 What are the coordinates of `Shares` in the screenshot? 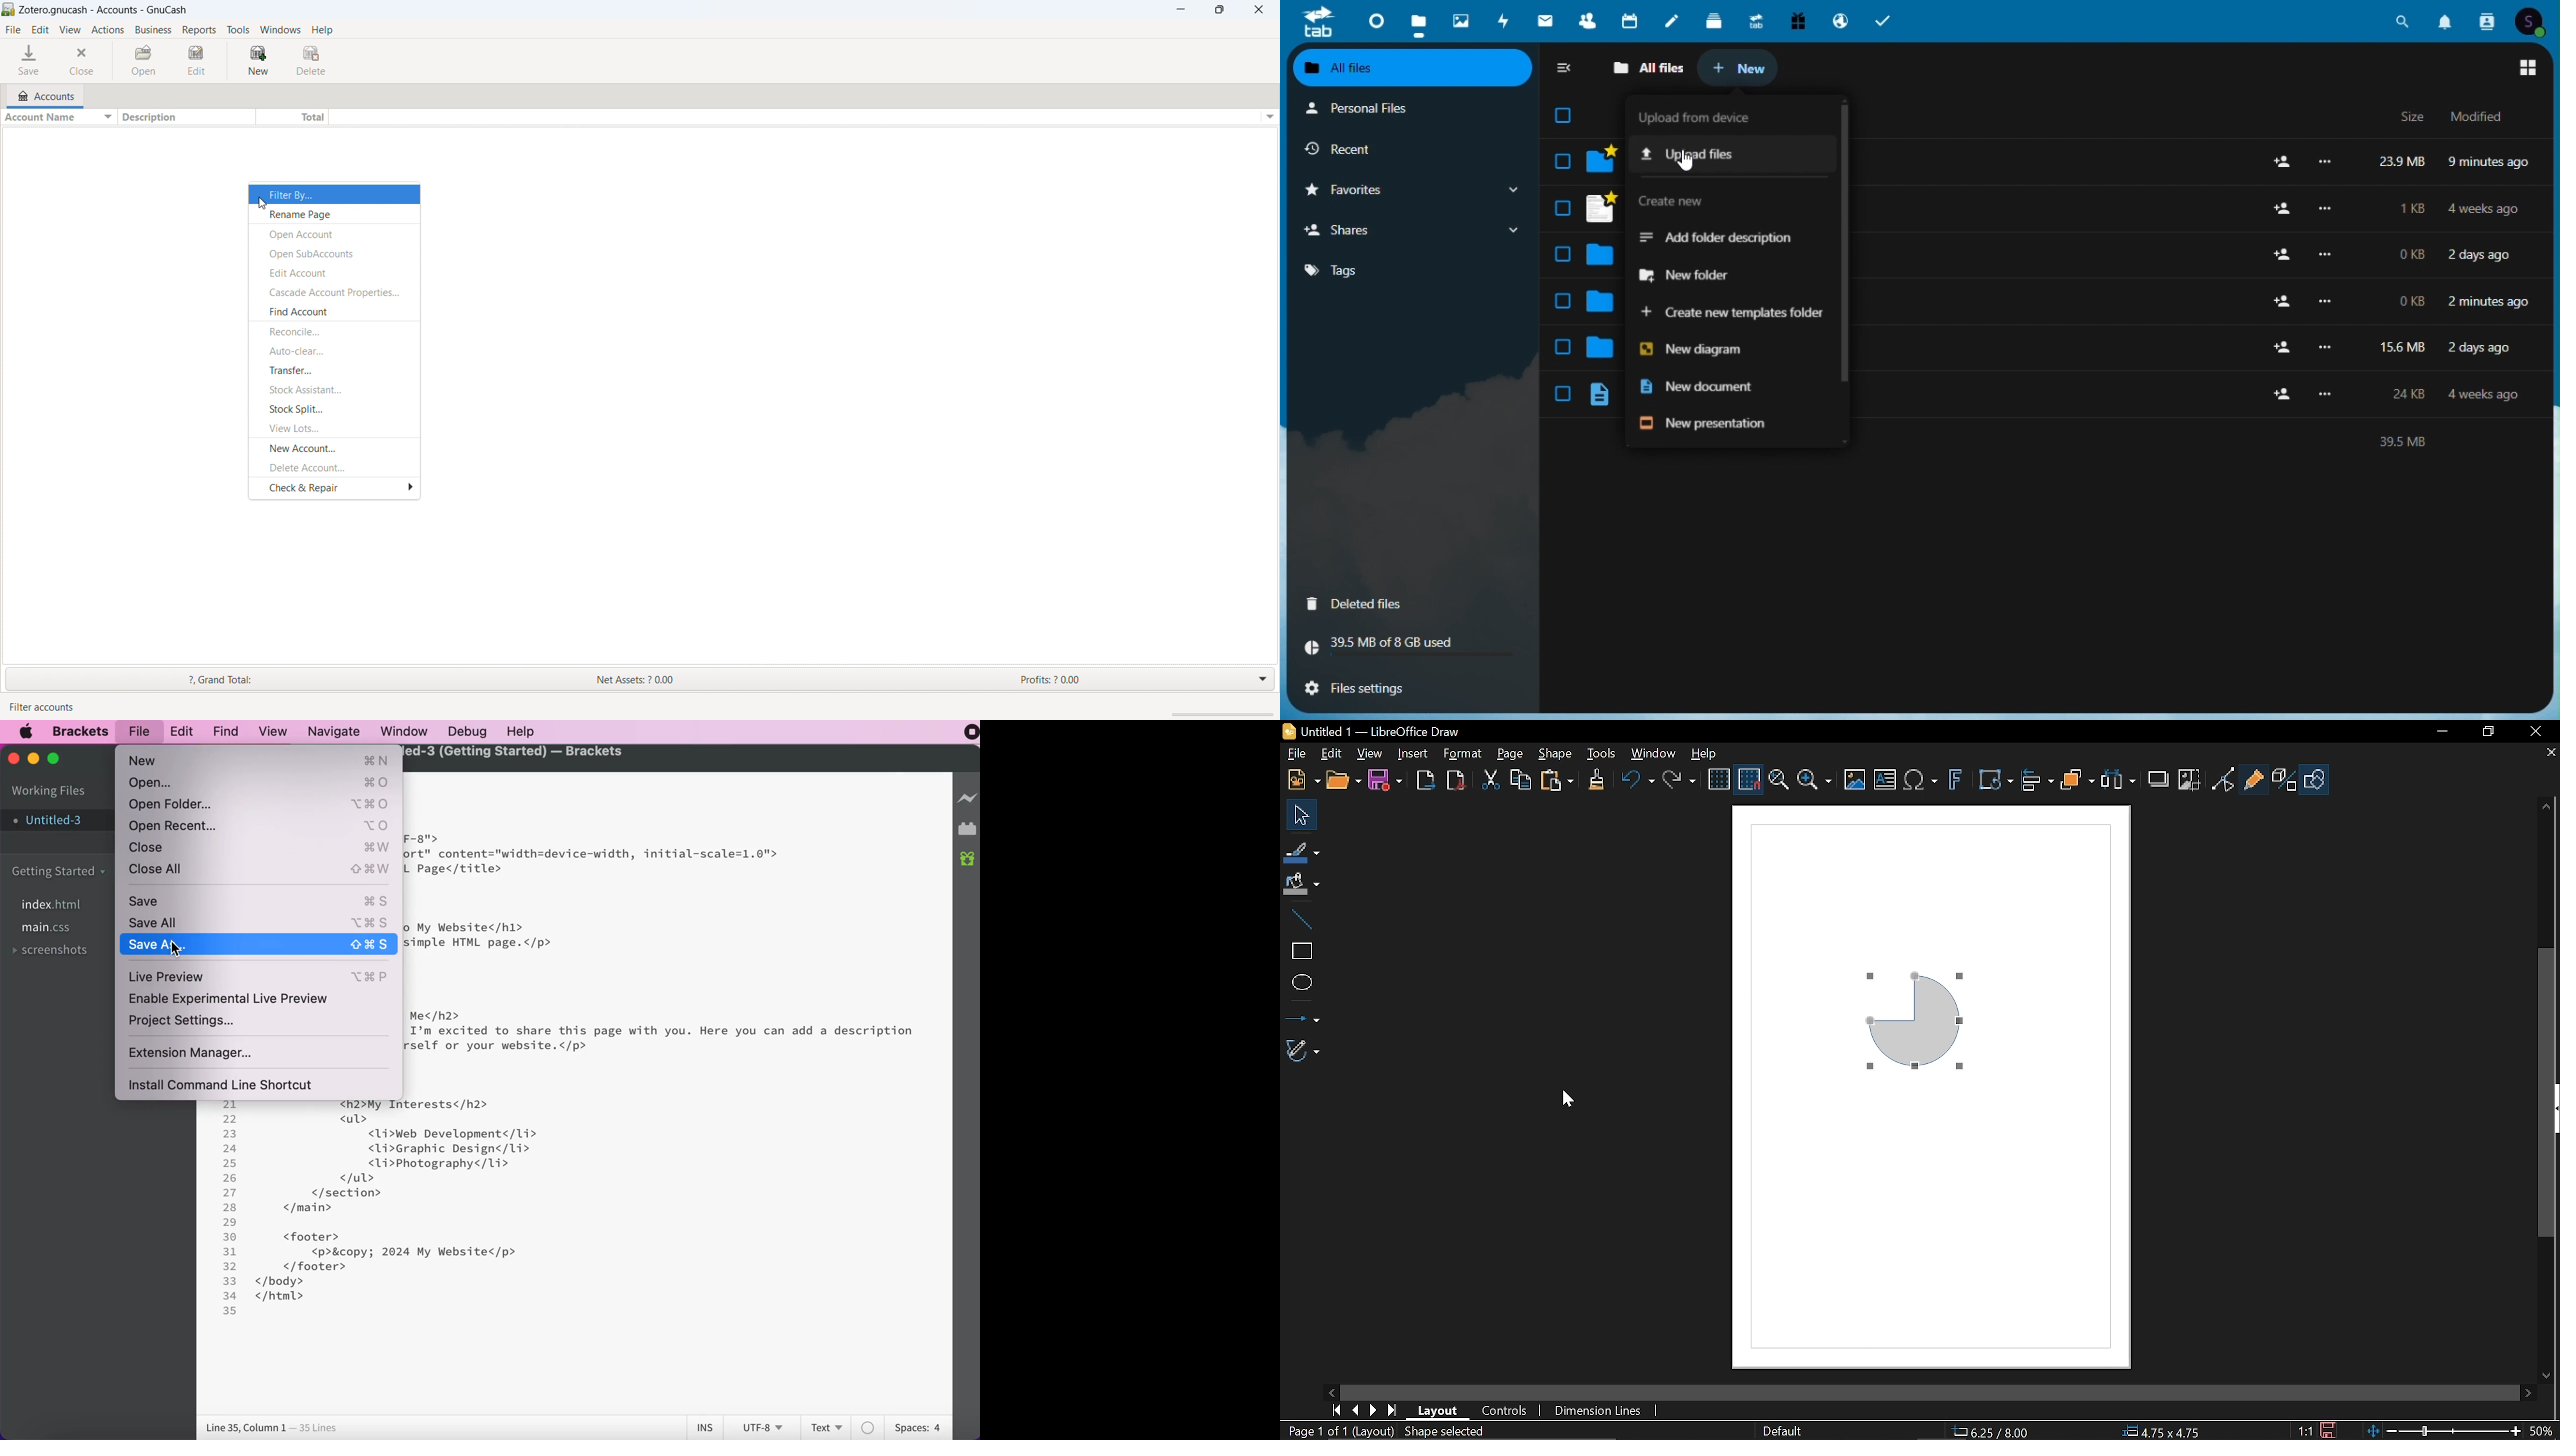 It's located at (1406, 233).